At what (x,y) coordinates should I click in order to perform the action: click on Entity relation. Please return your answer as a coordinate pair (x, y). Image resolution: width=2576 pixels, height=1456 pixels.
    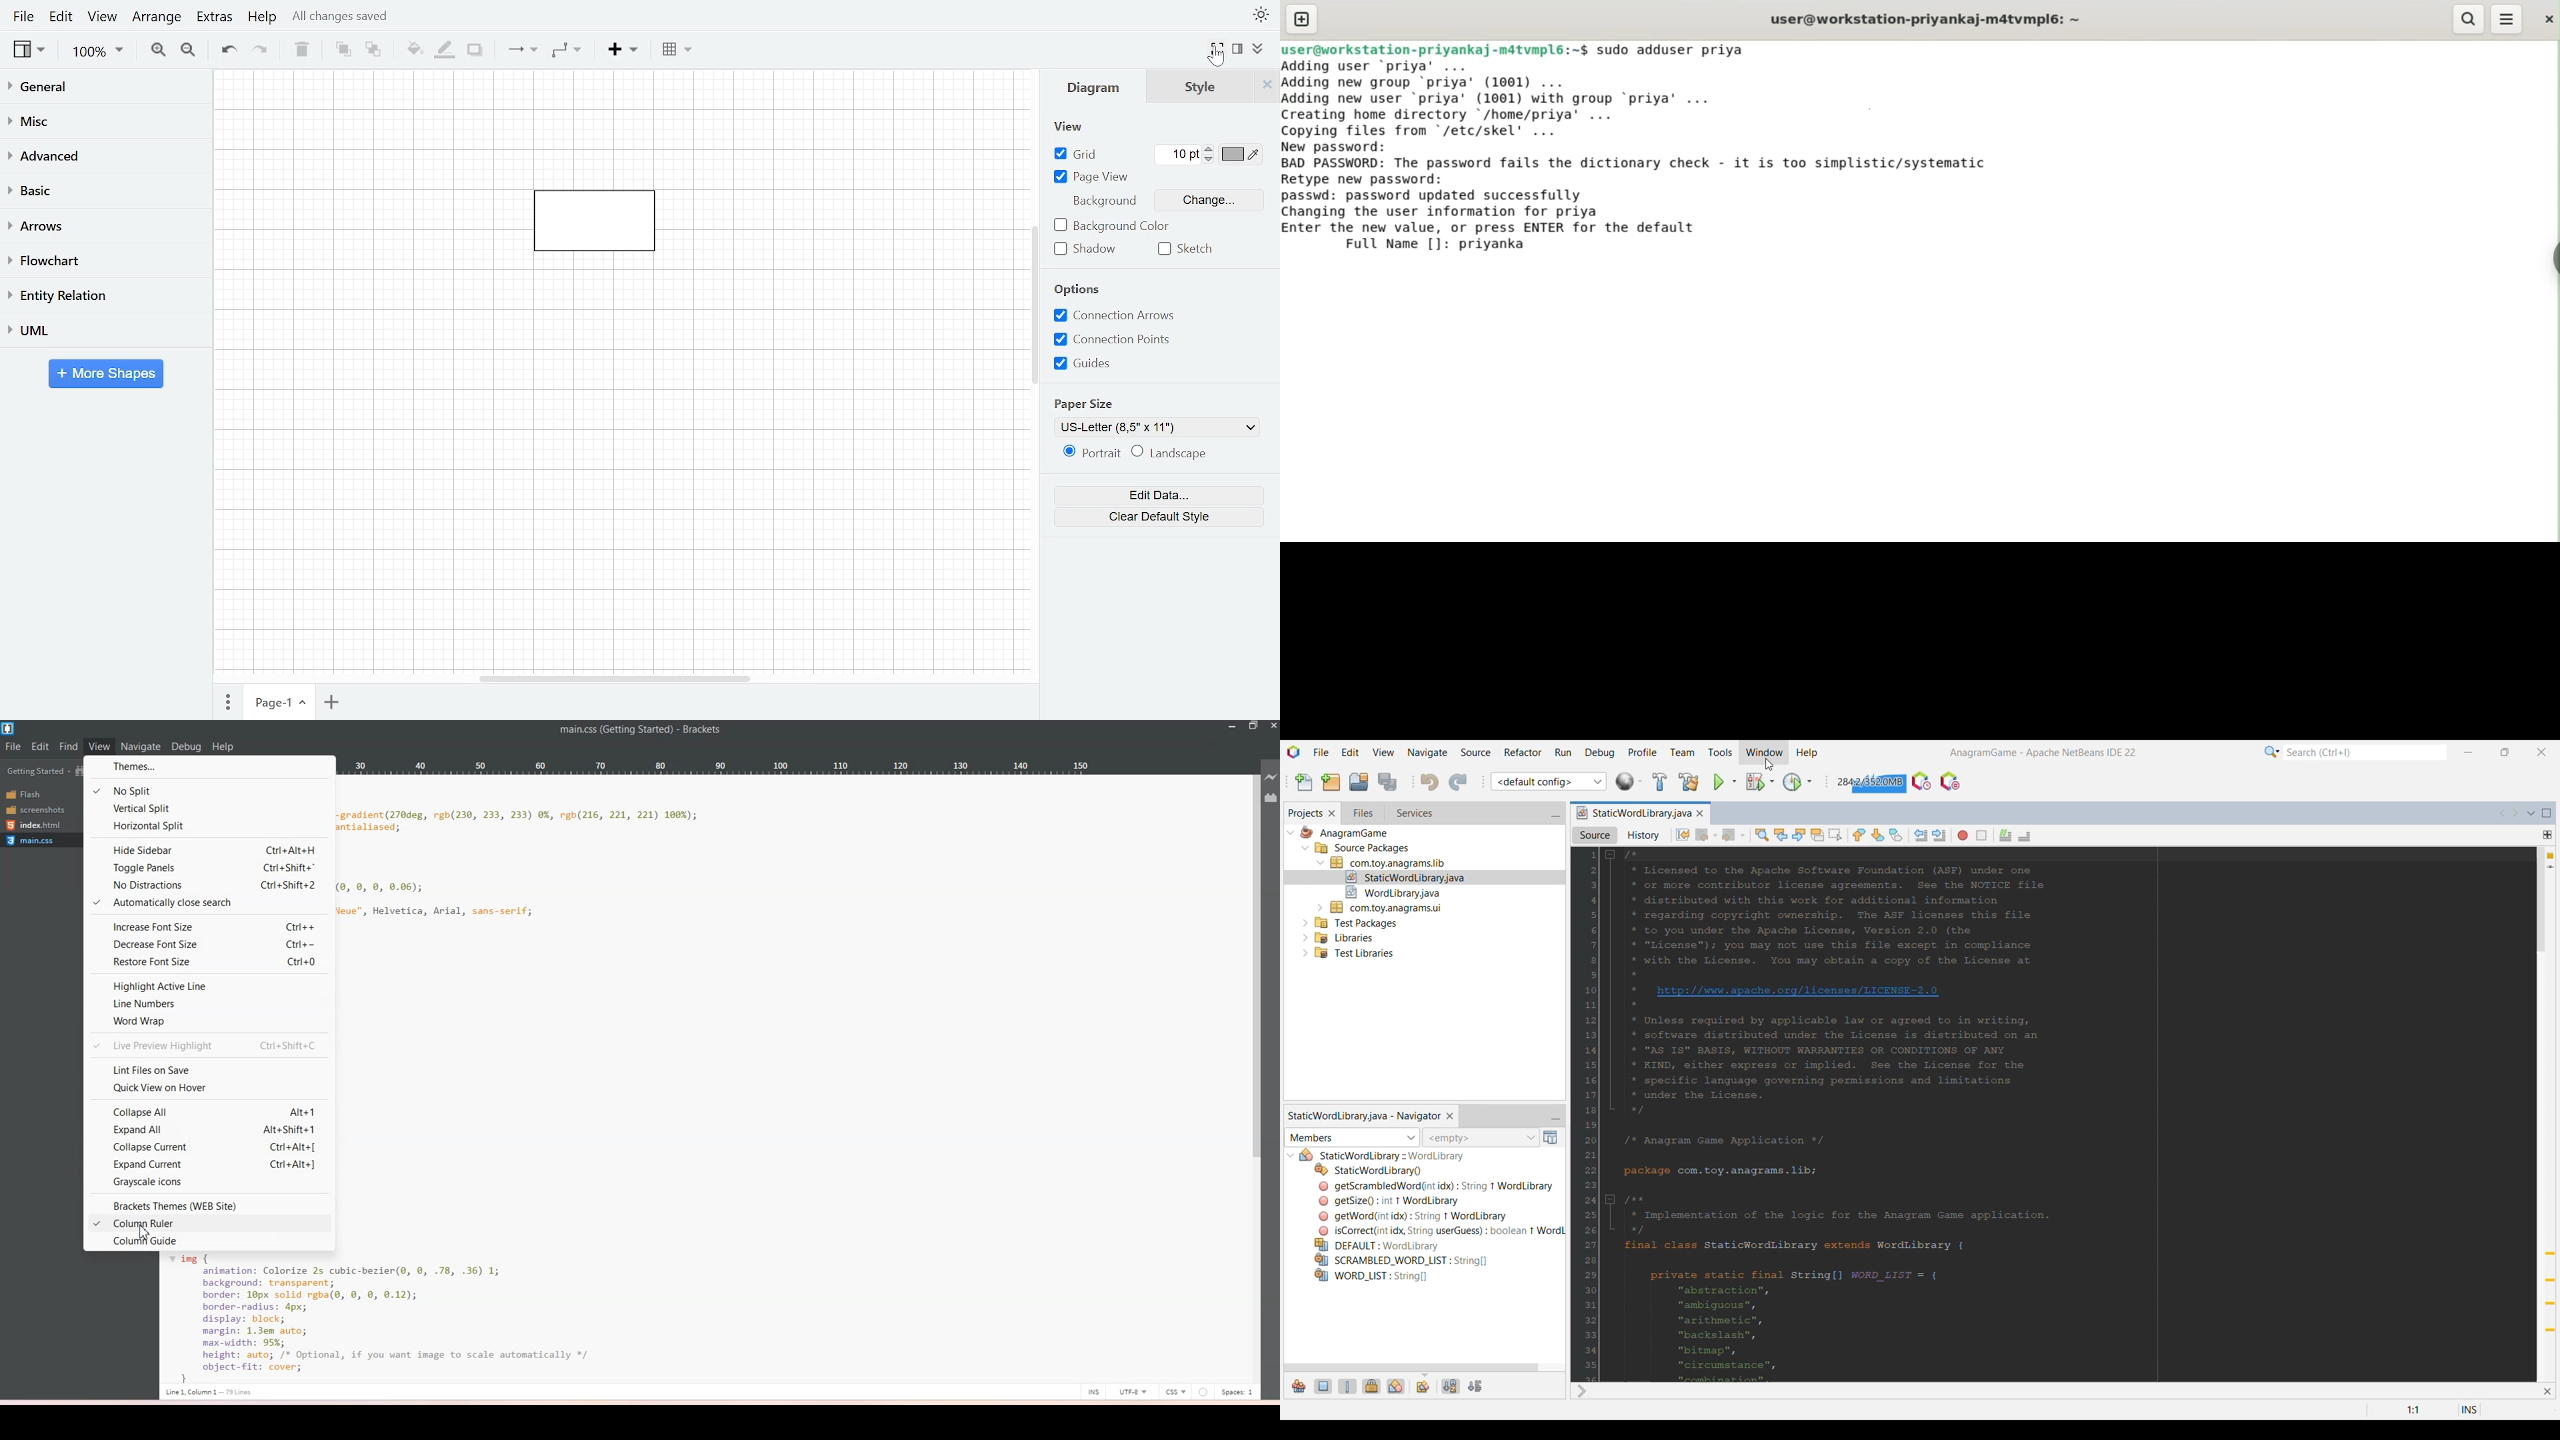
    Looking at the image, I should click on (105, 297).